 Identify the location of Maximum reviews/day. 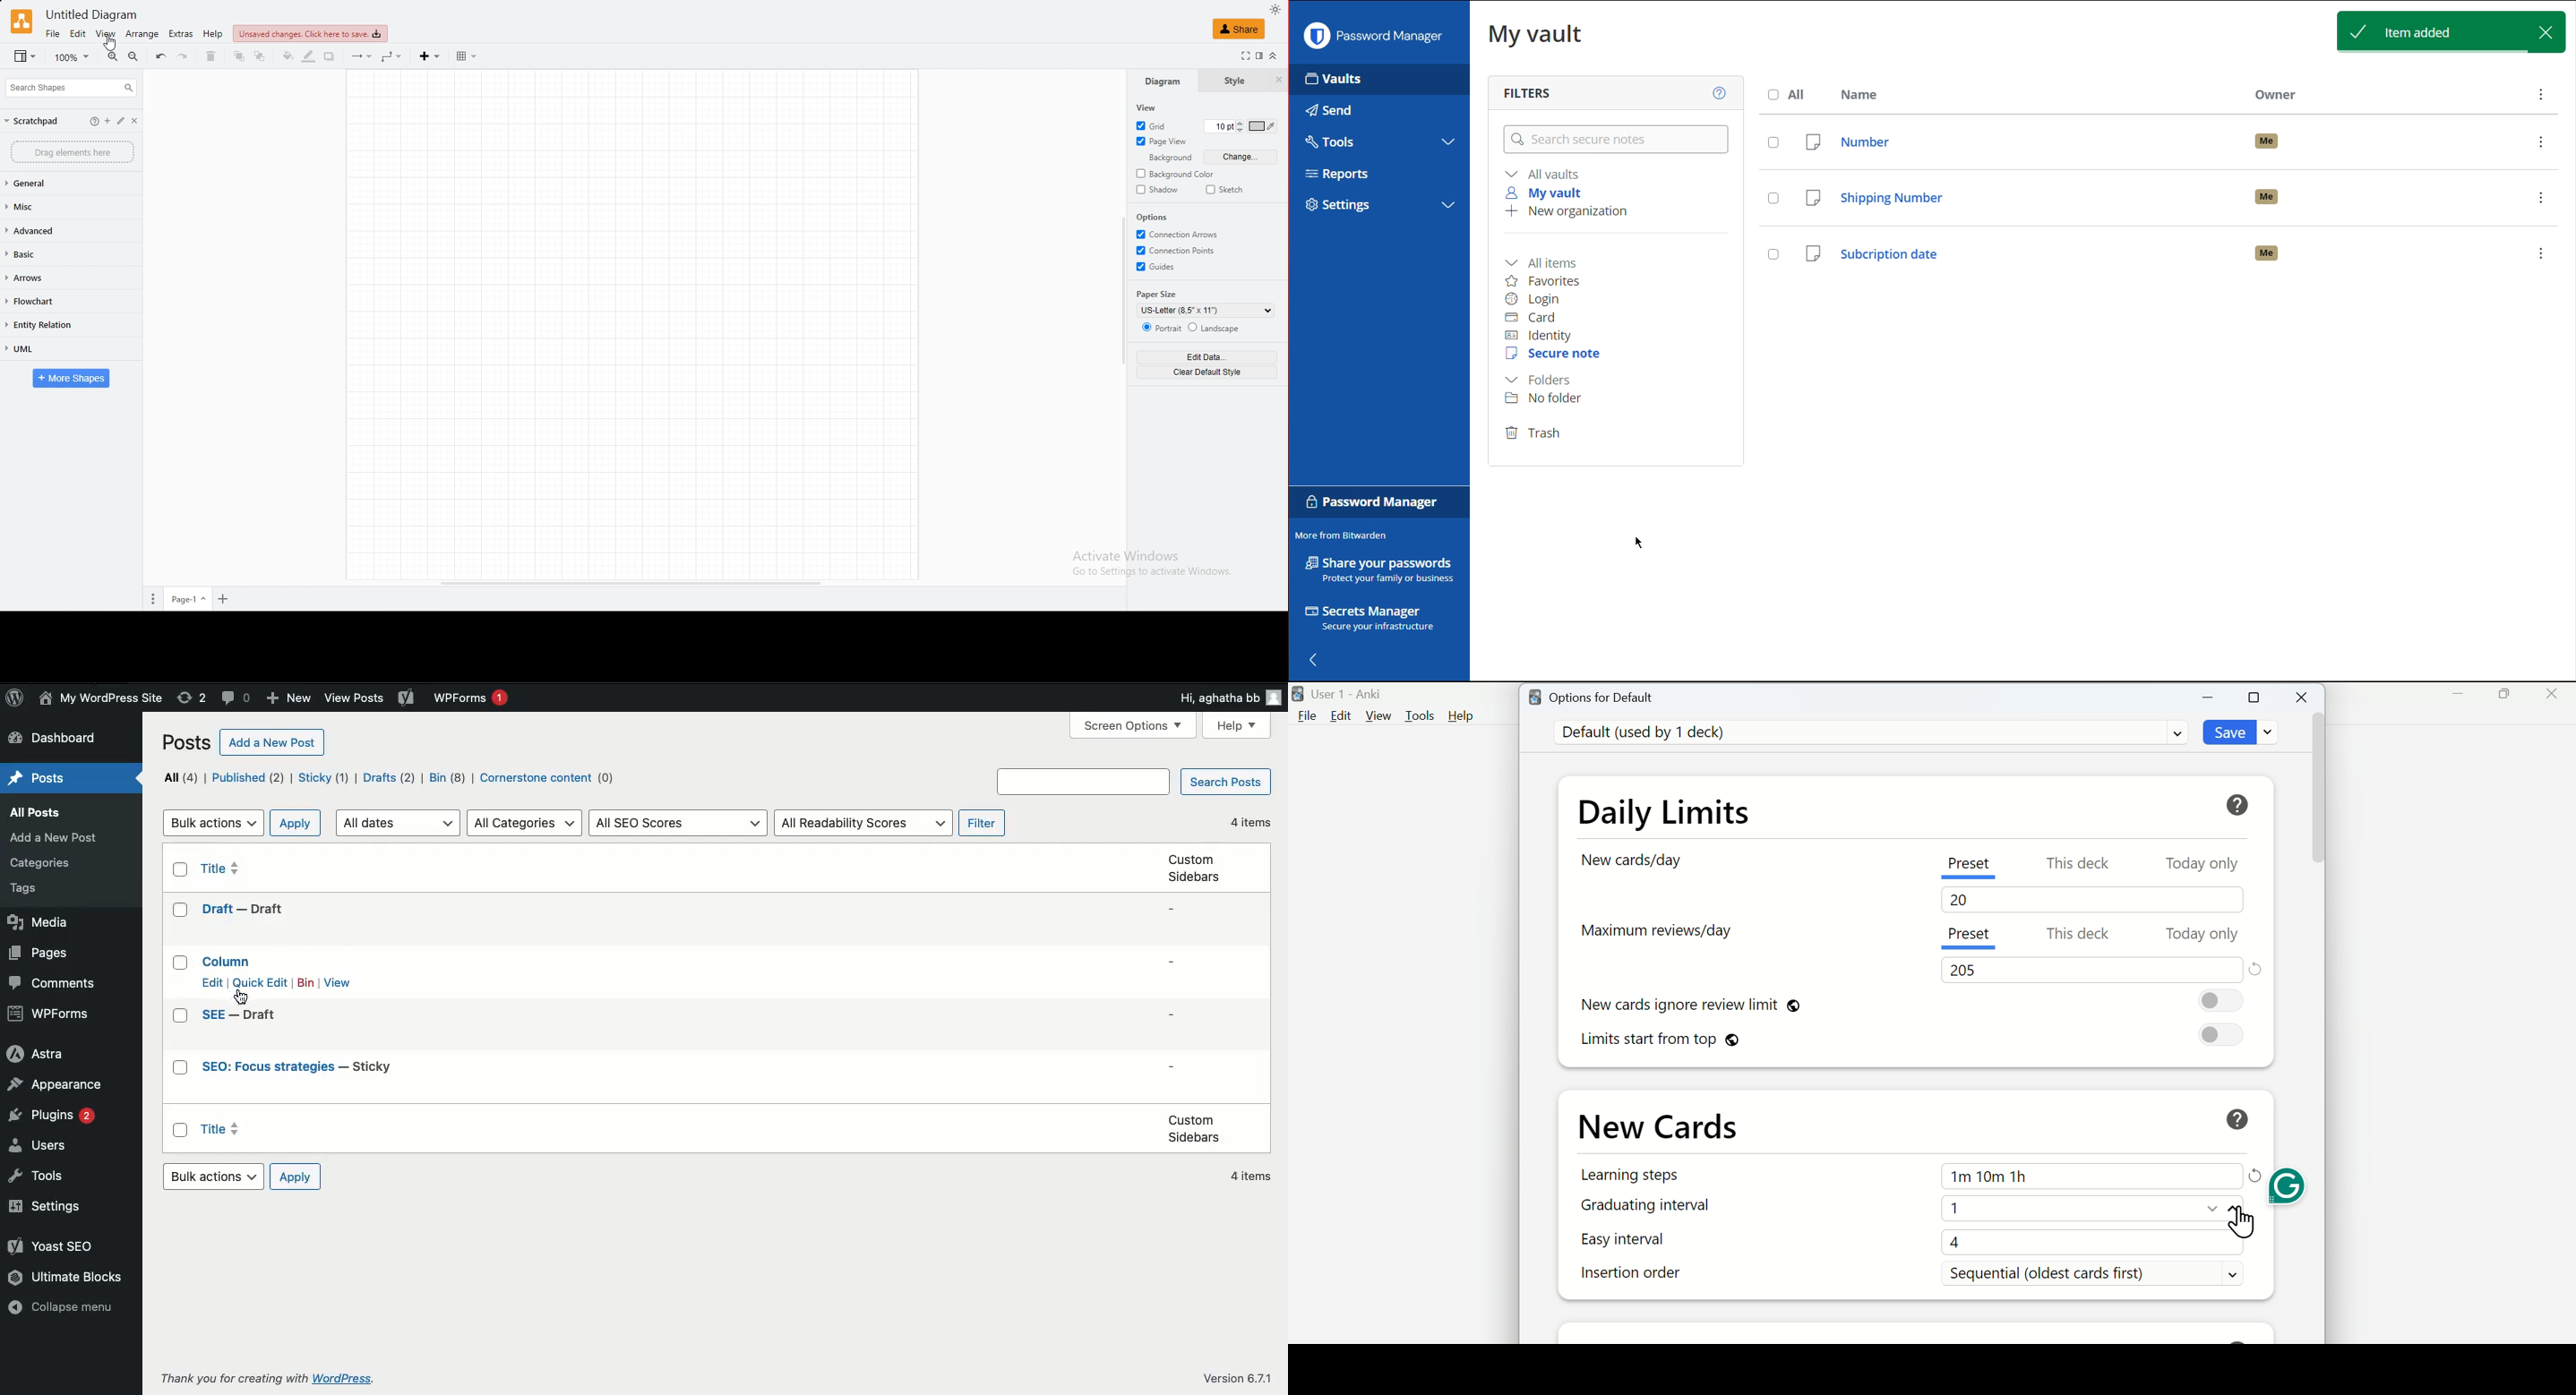
(1664, 936).